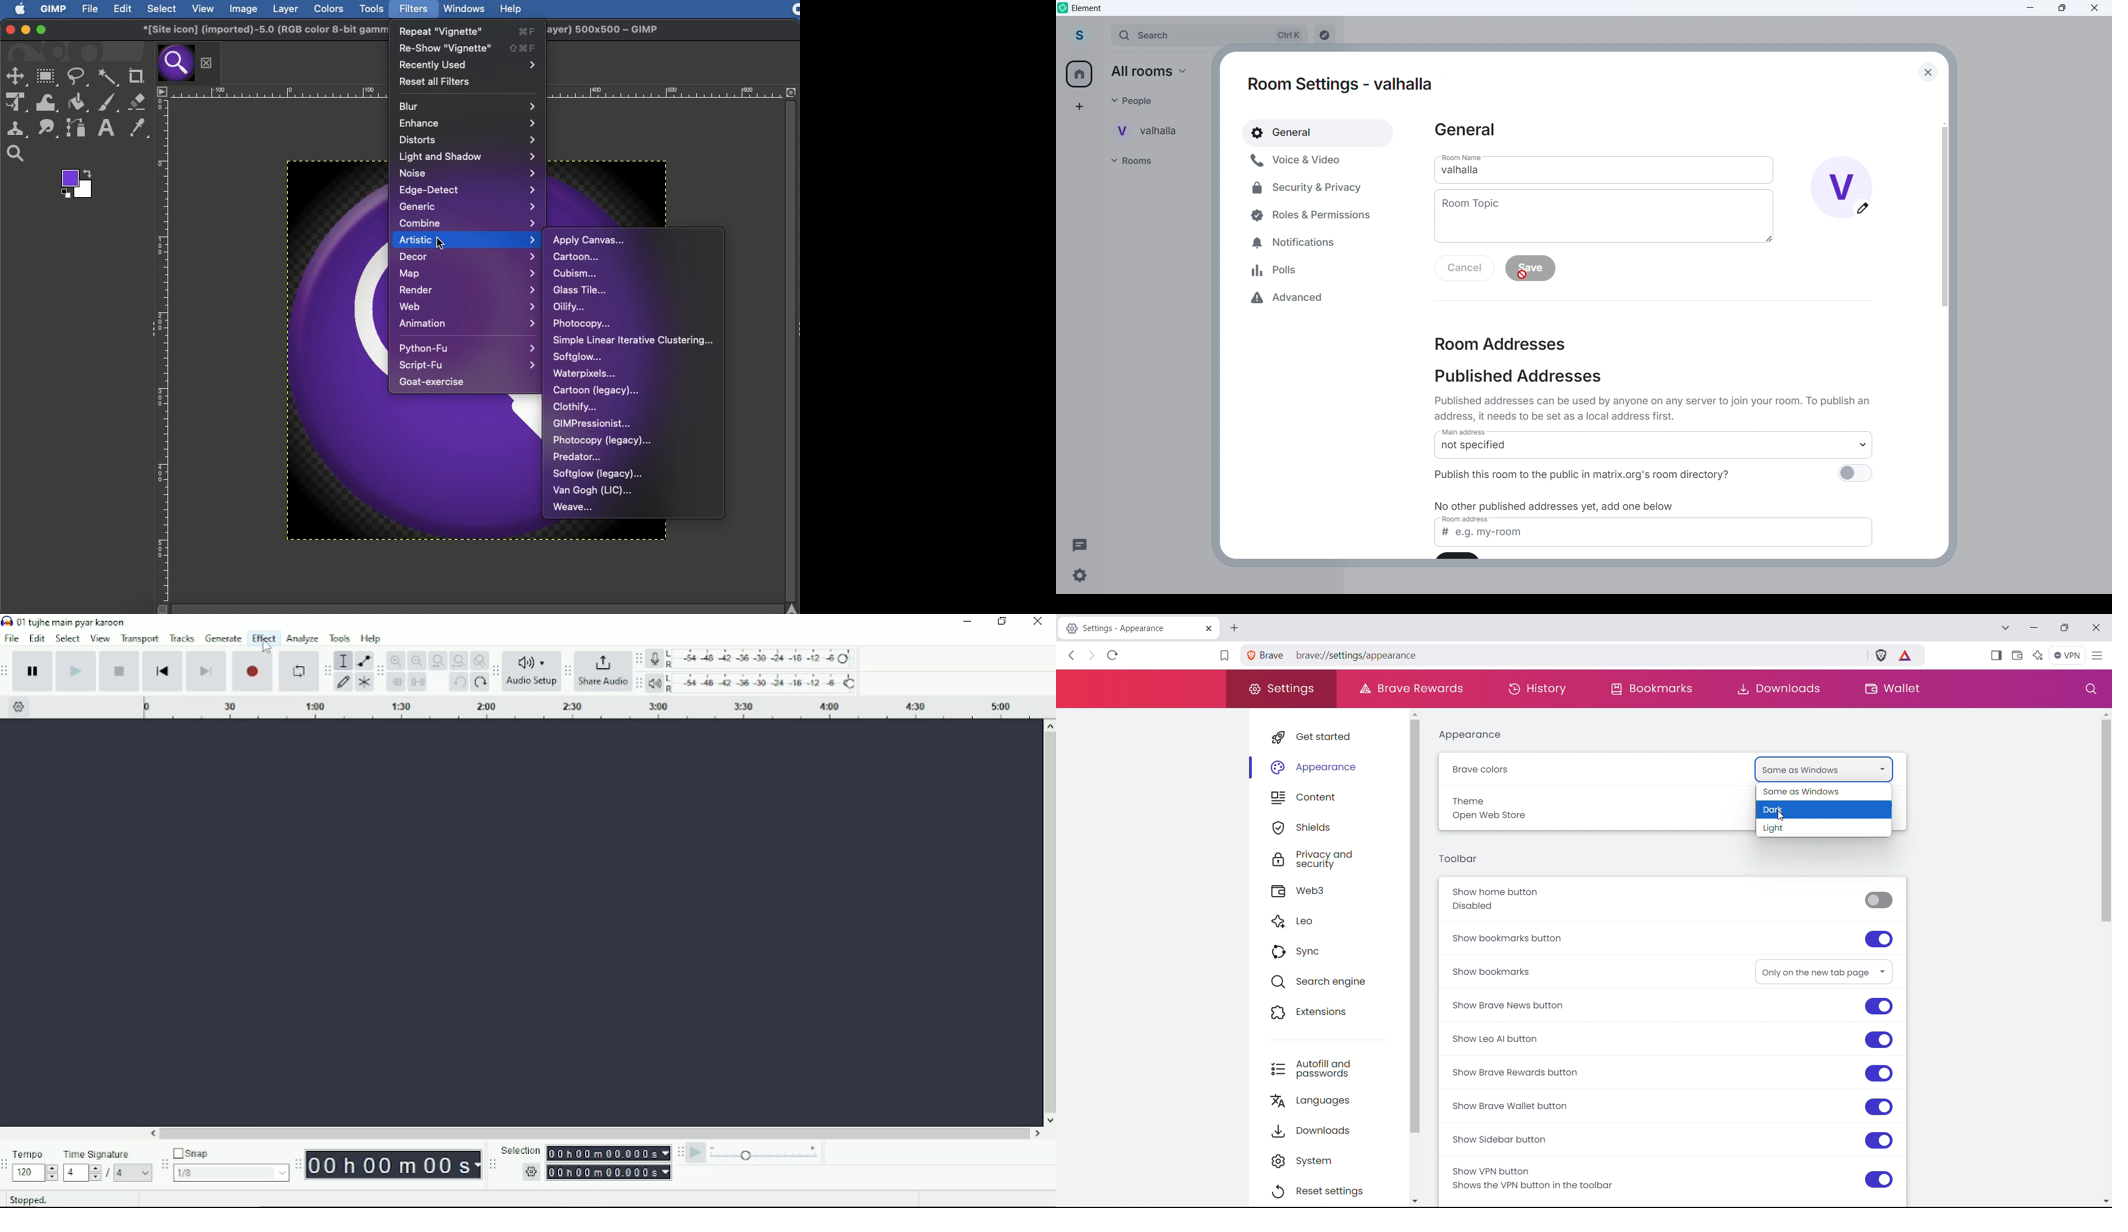  What do you see at coordinates (362, 659) in the screenshot?
I see `Envelope tool` at bounding box center [362, 659].